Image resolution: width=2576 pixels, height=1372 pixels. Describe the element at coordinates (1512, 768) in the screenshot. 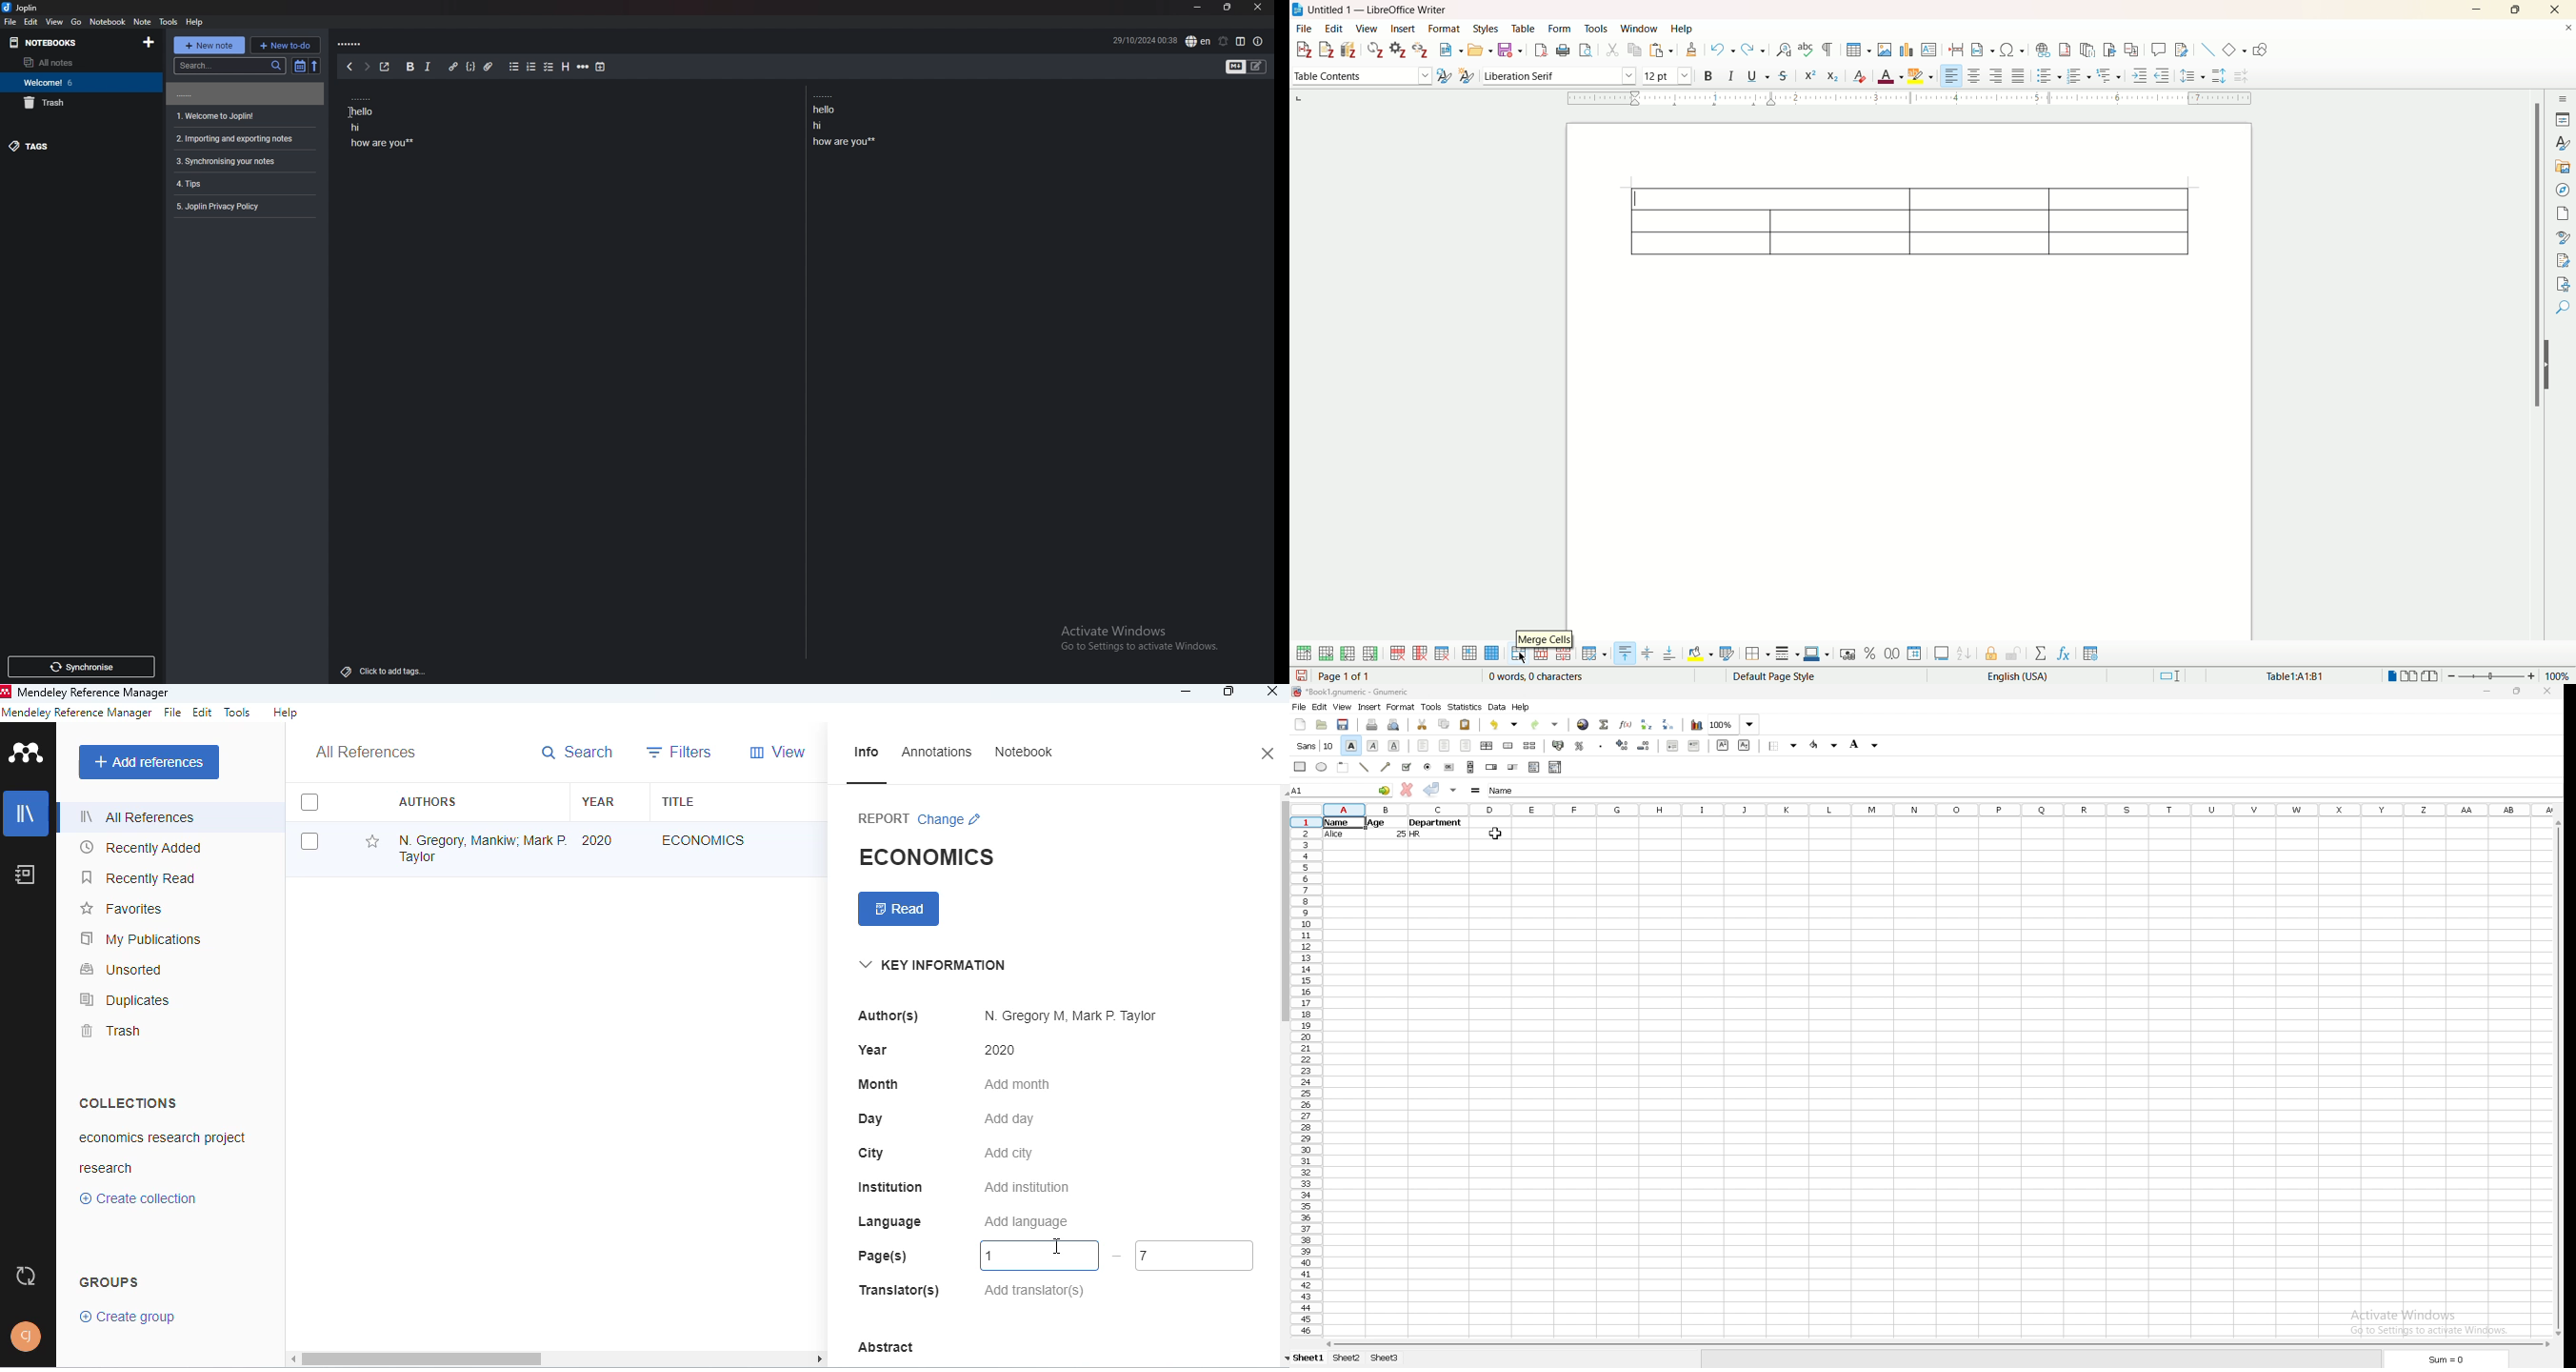

I see `slider` at that location.